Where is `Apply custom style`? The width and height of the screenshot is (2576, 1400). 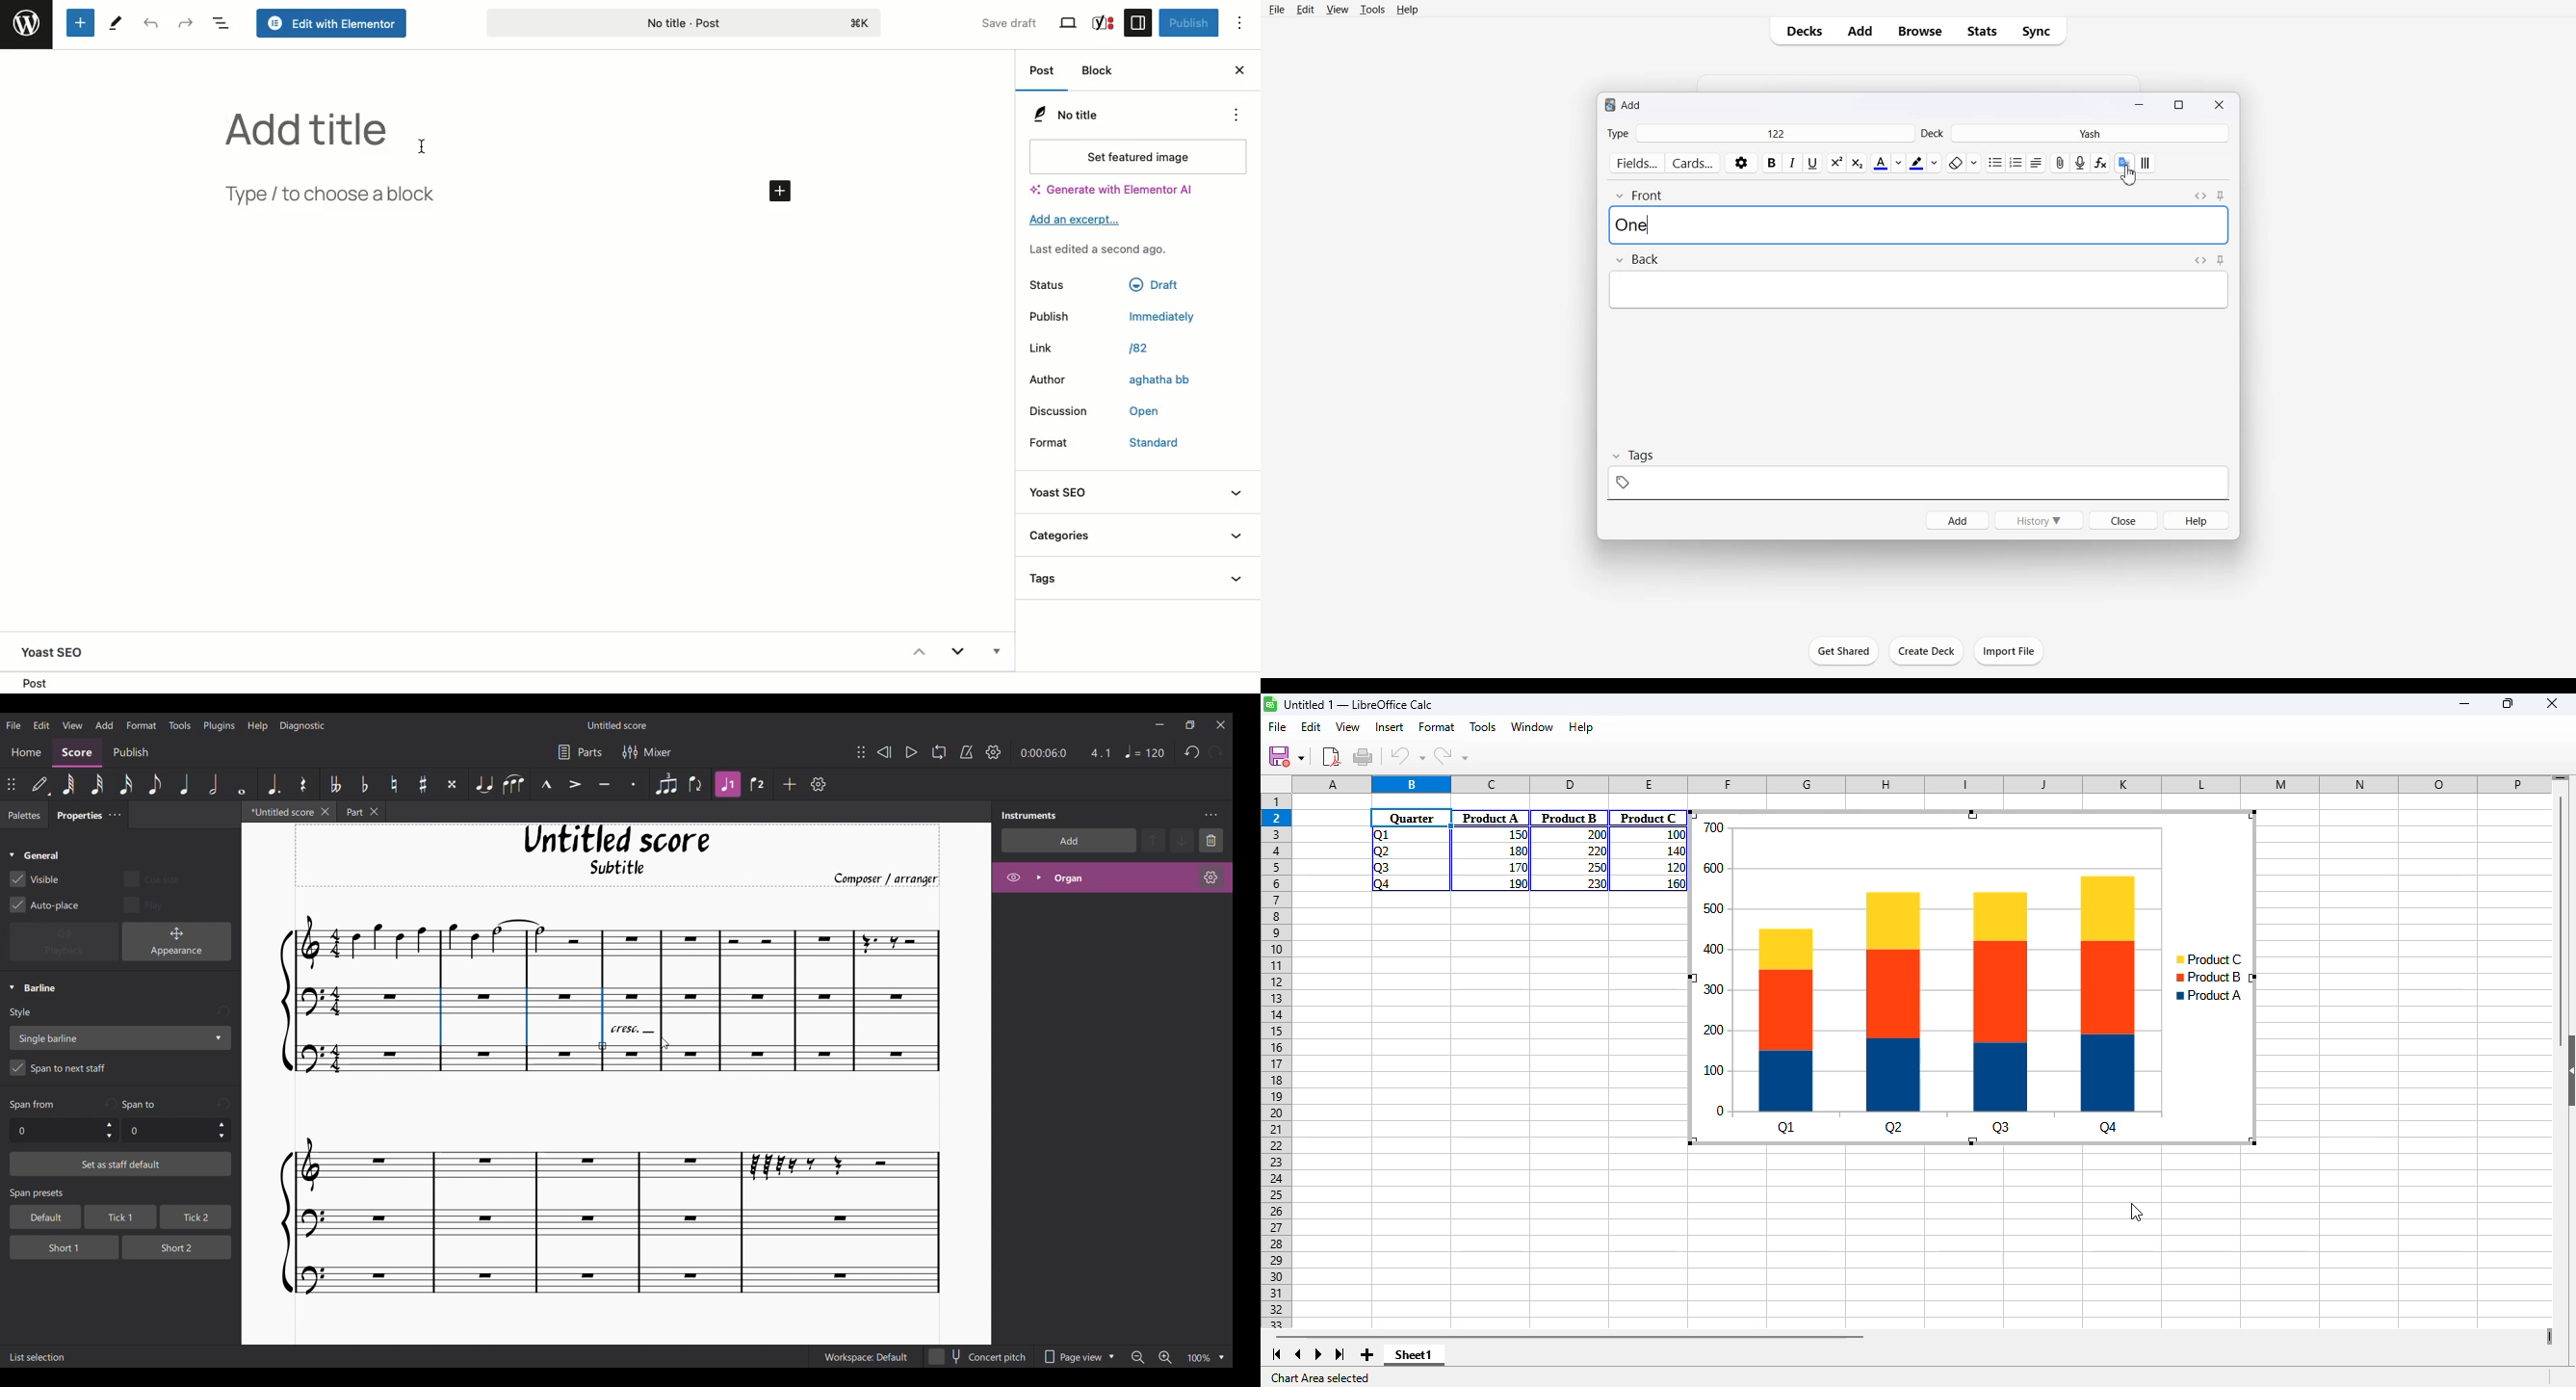 Apply custom style is located at coordinates (2145, 163).